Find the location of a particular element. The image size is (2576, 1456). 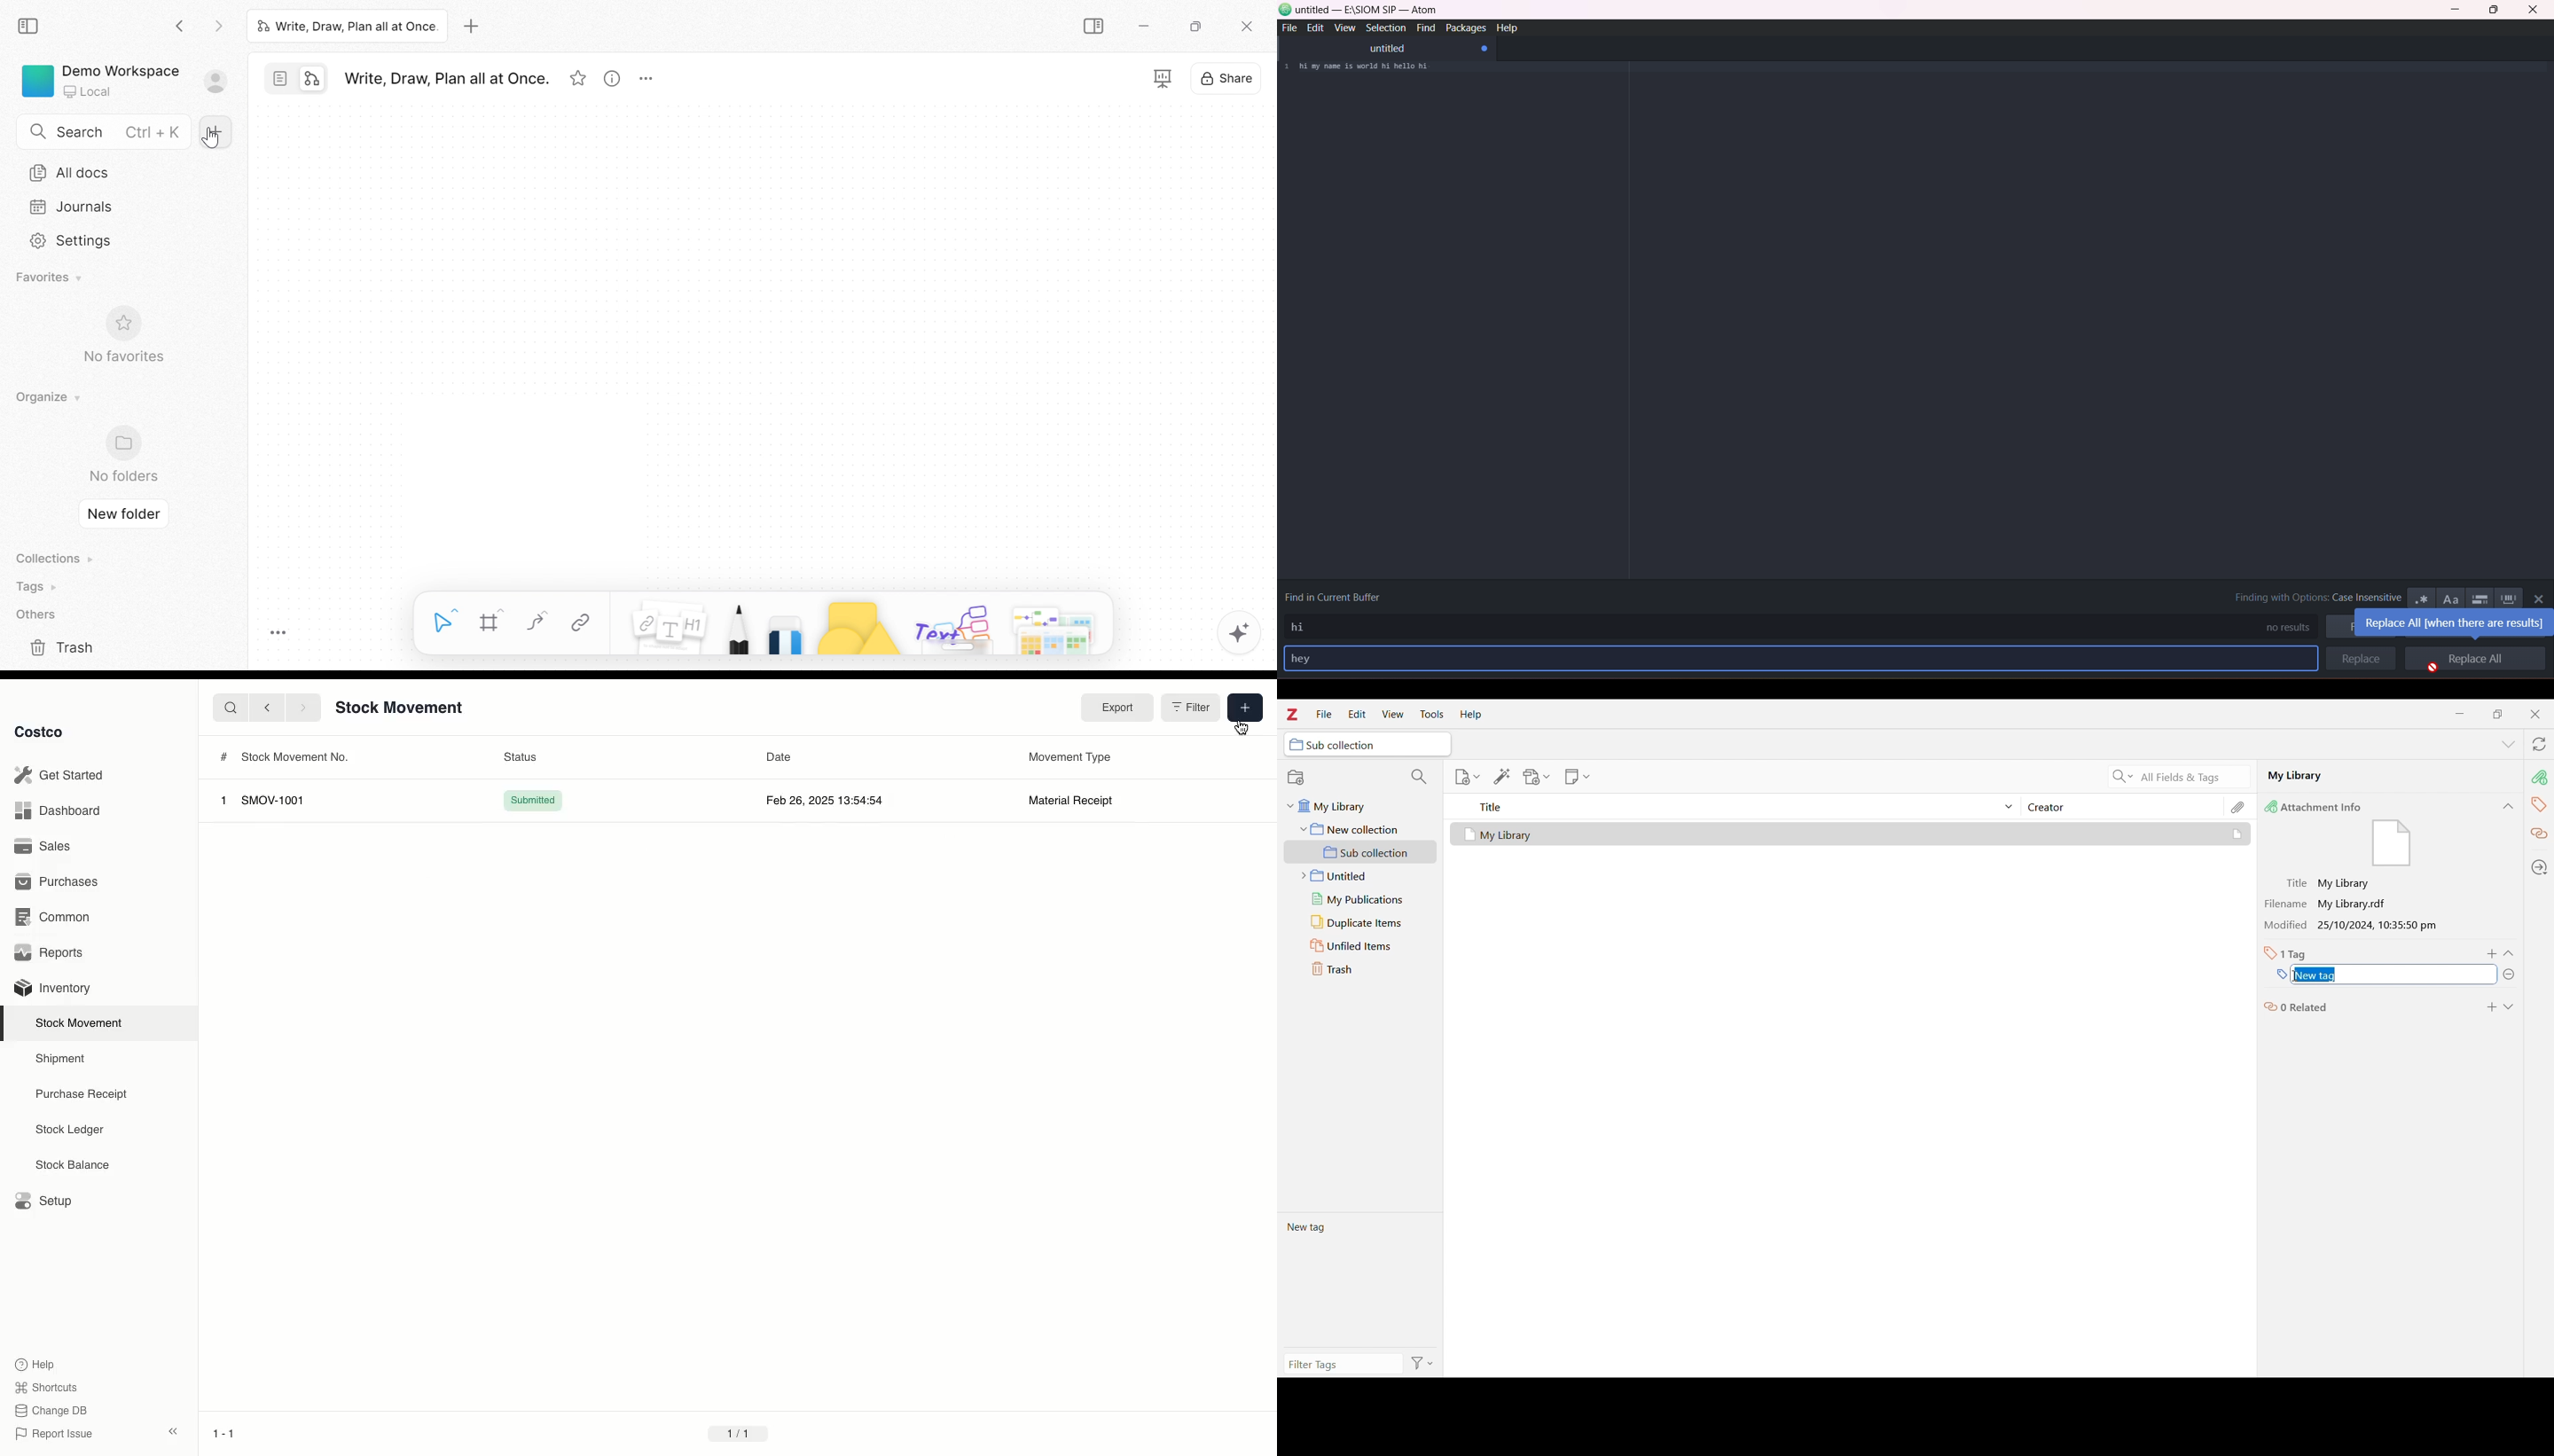

Purchases is located at coordinates (60, 883).